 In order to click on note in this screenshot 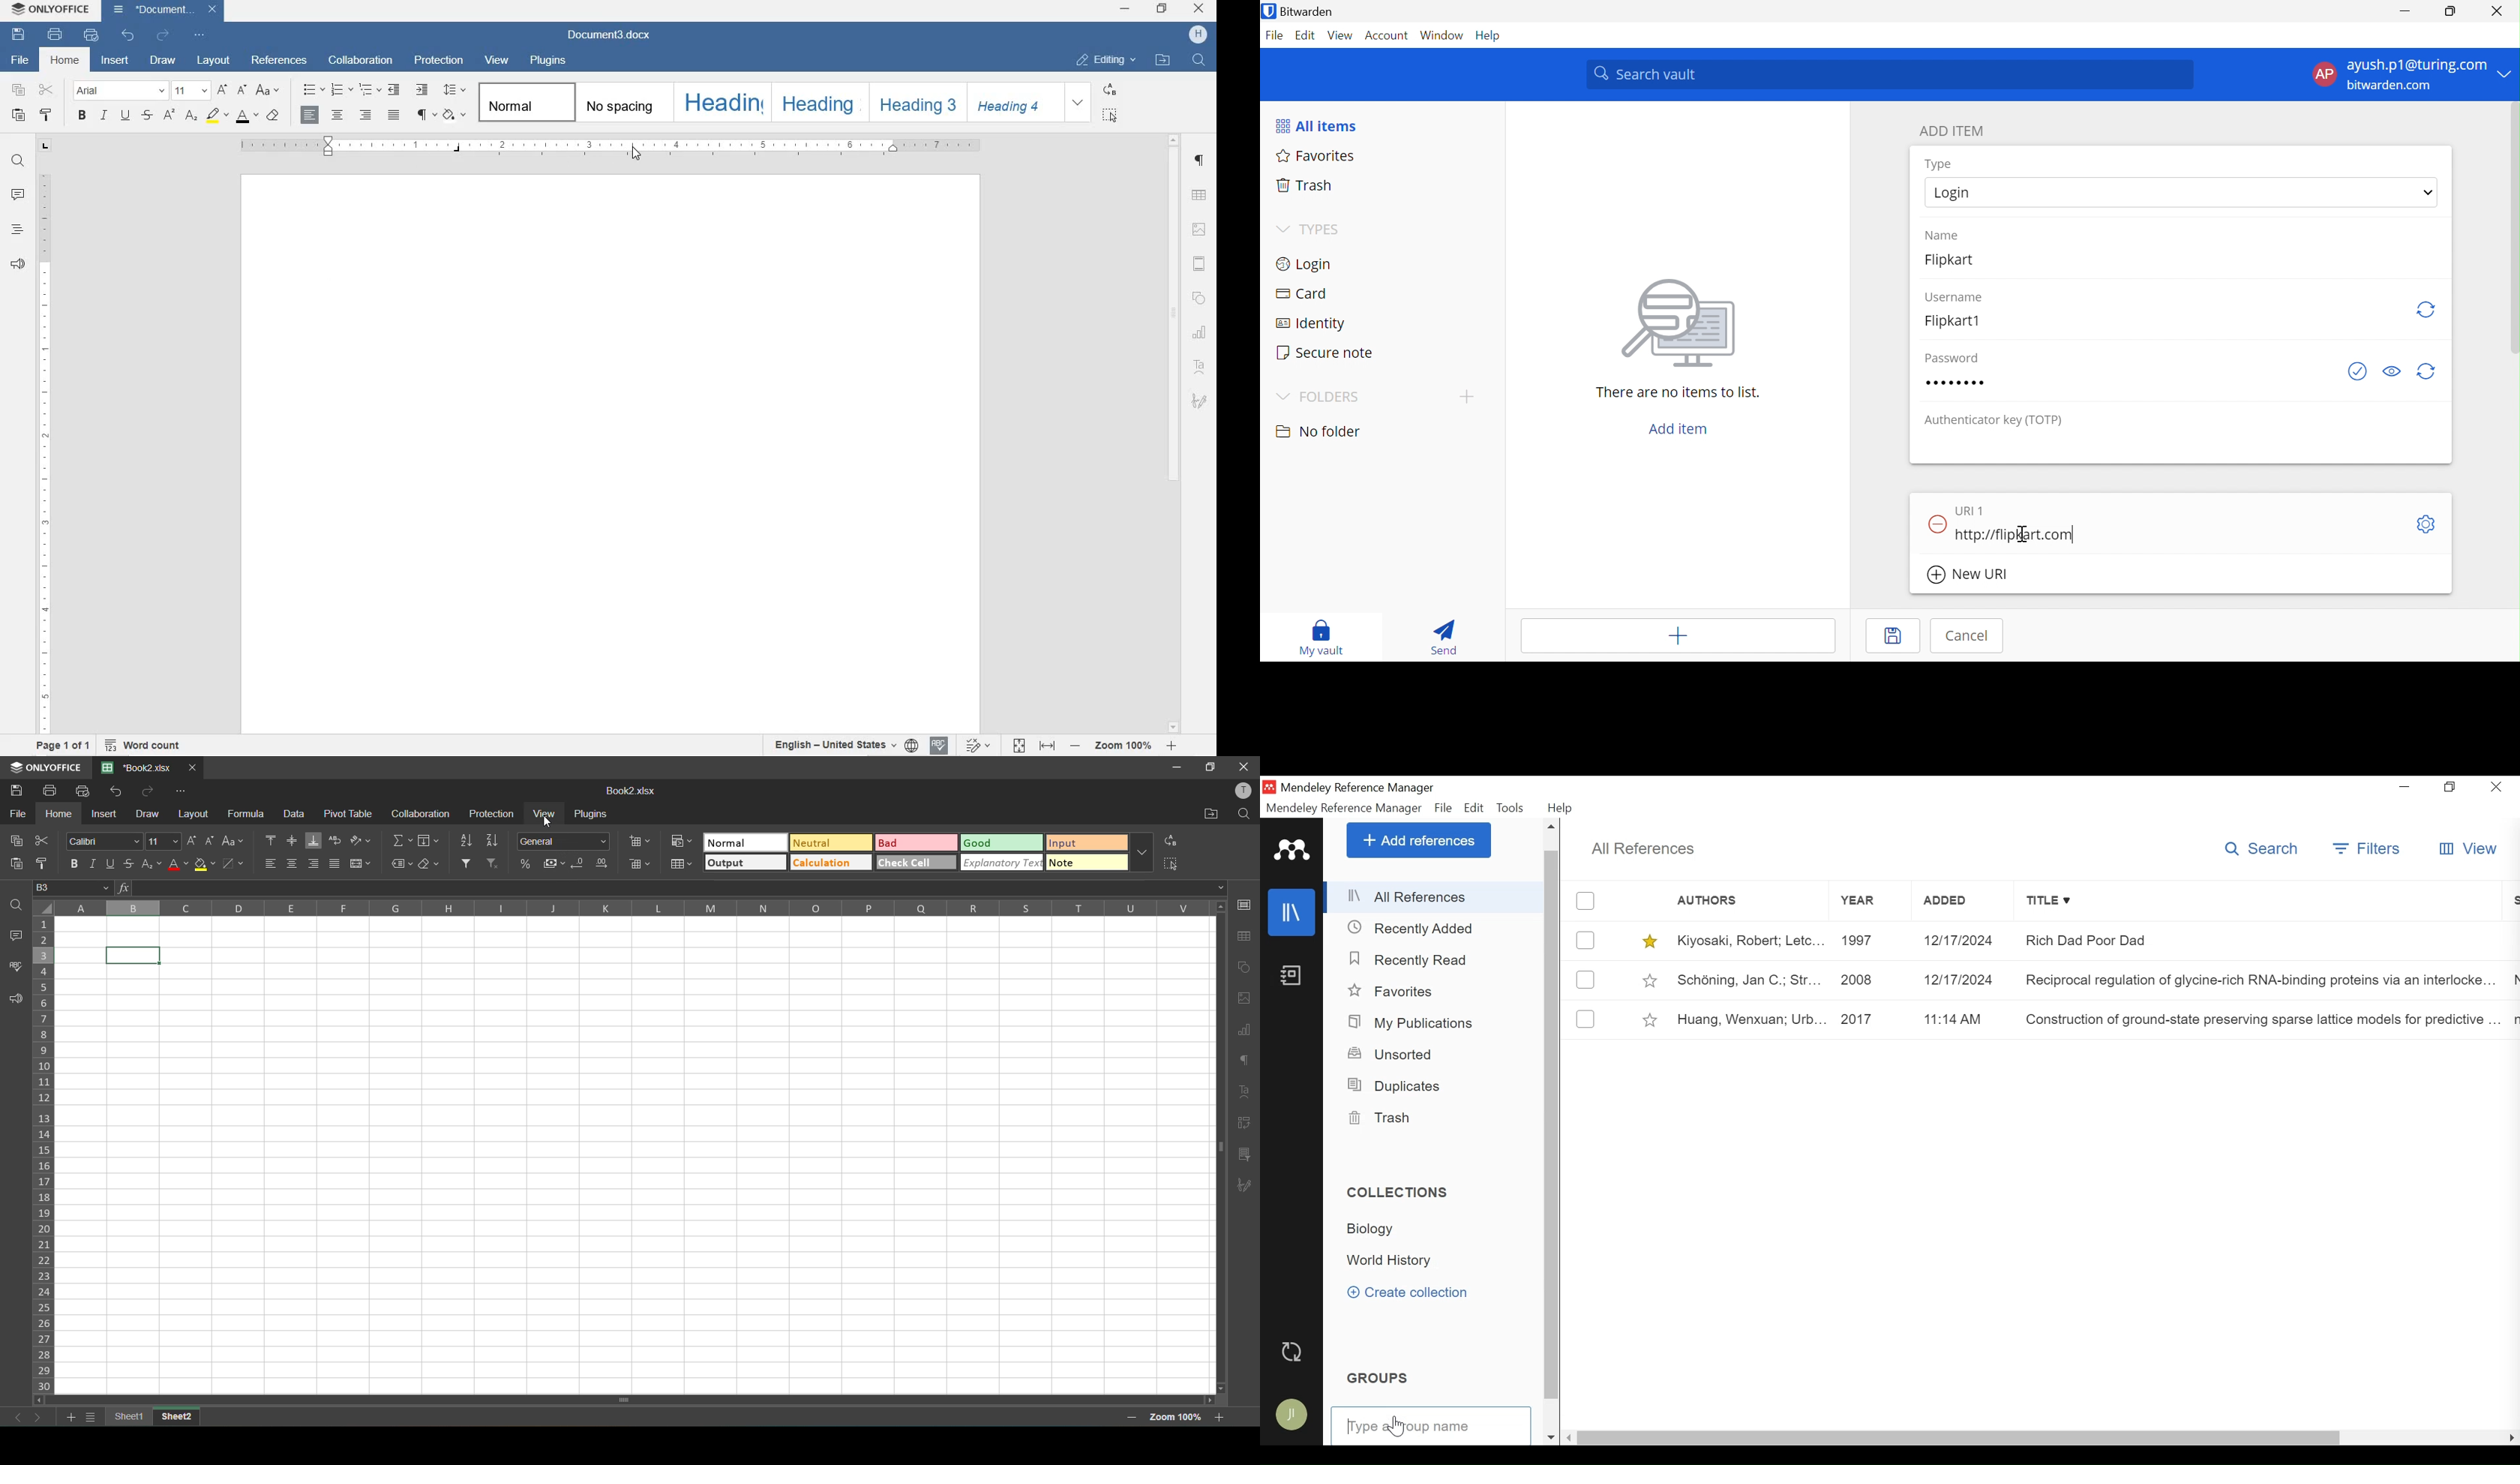, I will do `click(1086, 863)`.